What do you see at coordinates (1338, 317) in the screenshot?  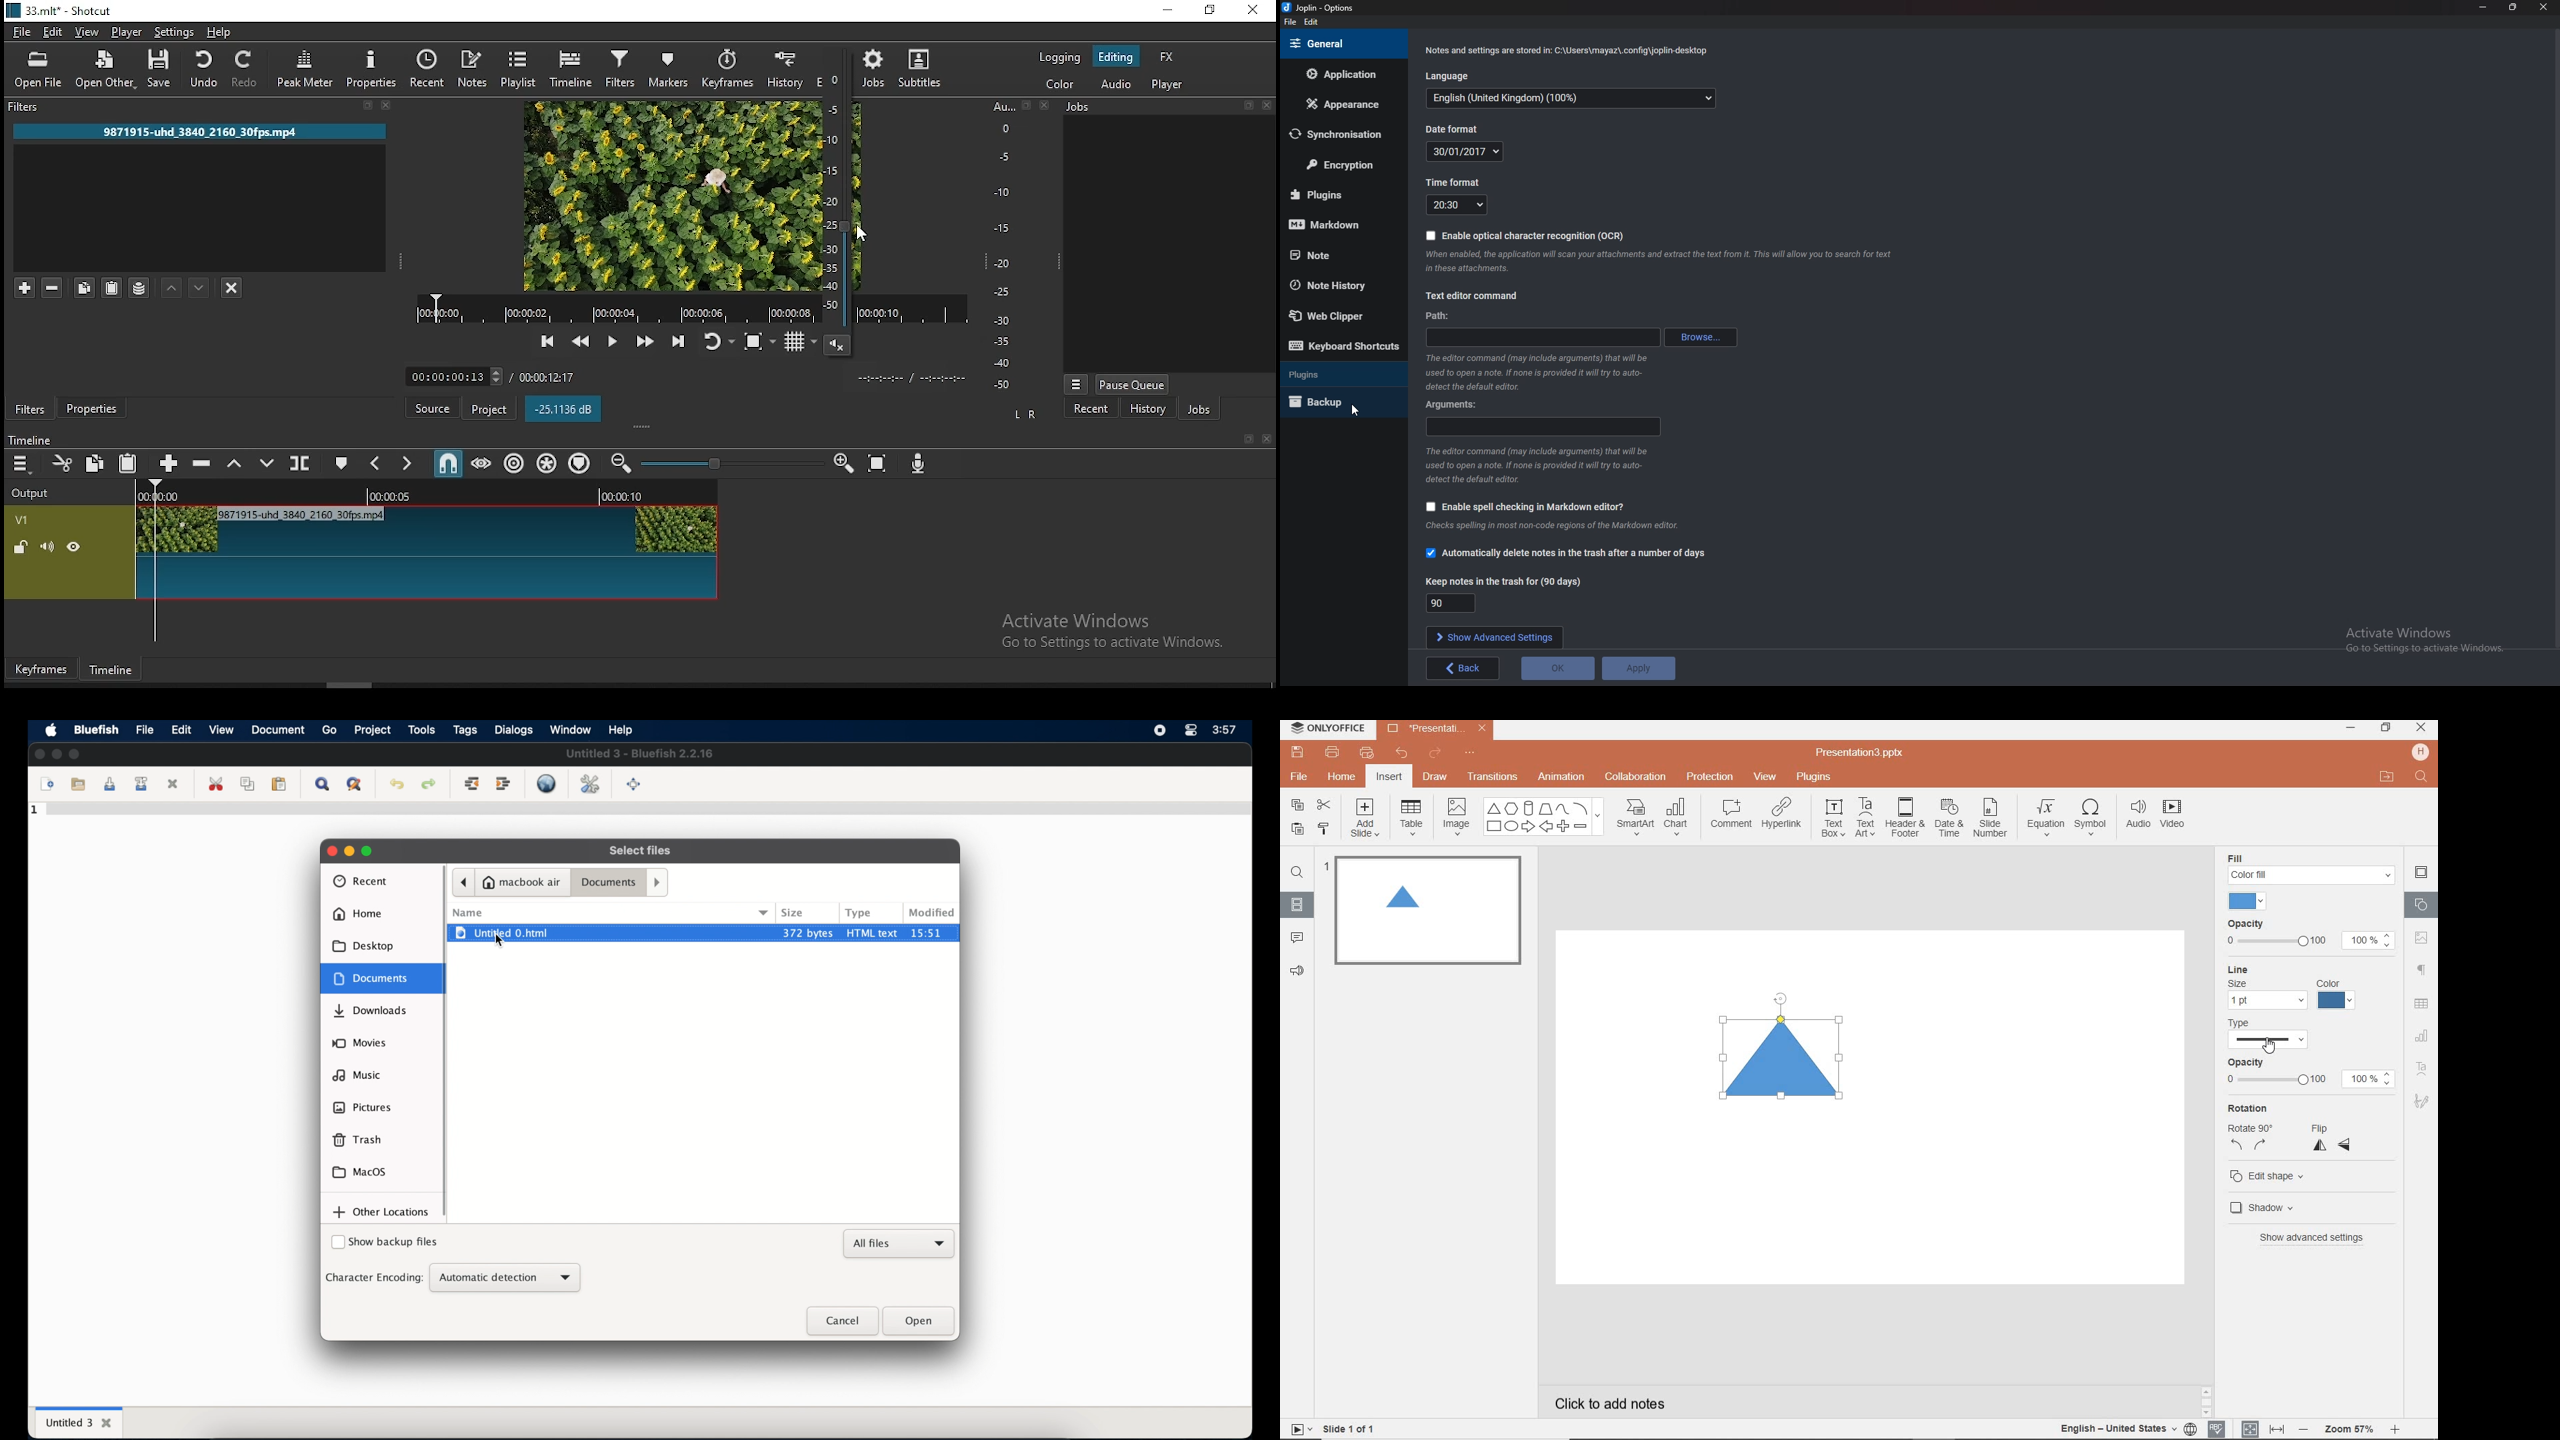 I see `Web Clipper` at bounding box center [1338, 317].